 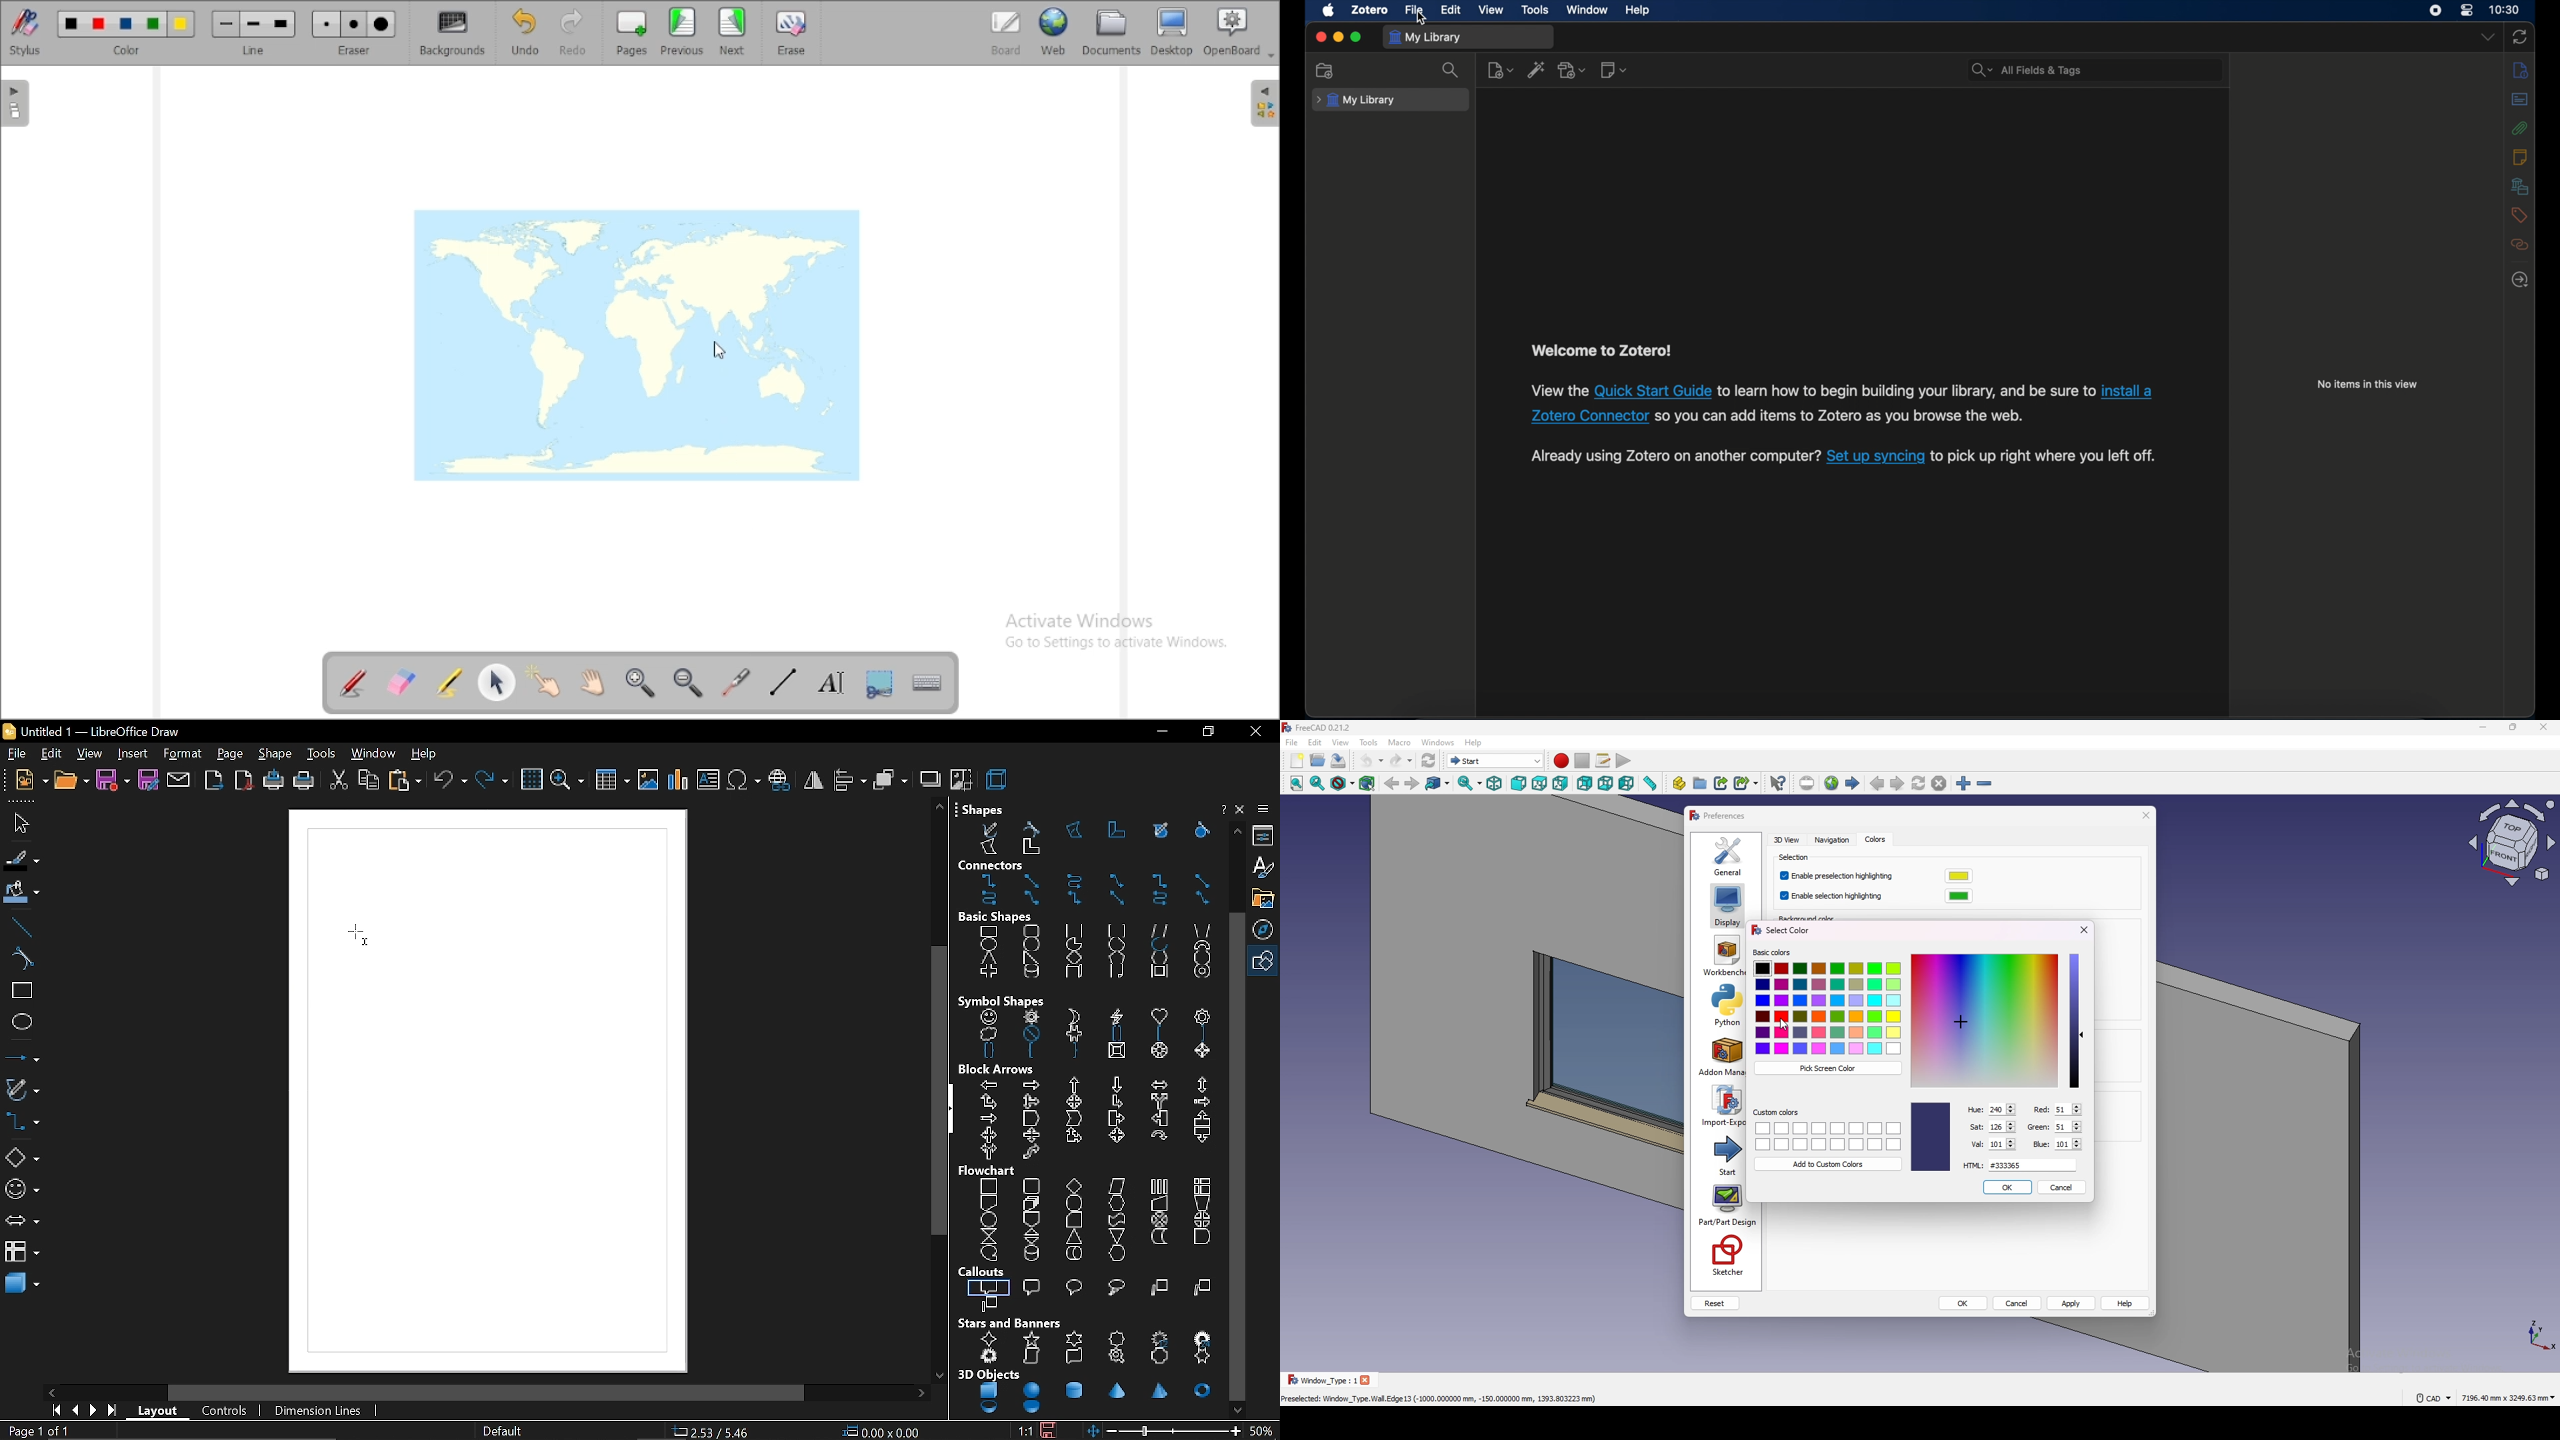 I want to click on part/part design, so click(x=1728, y=1206).